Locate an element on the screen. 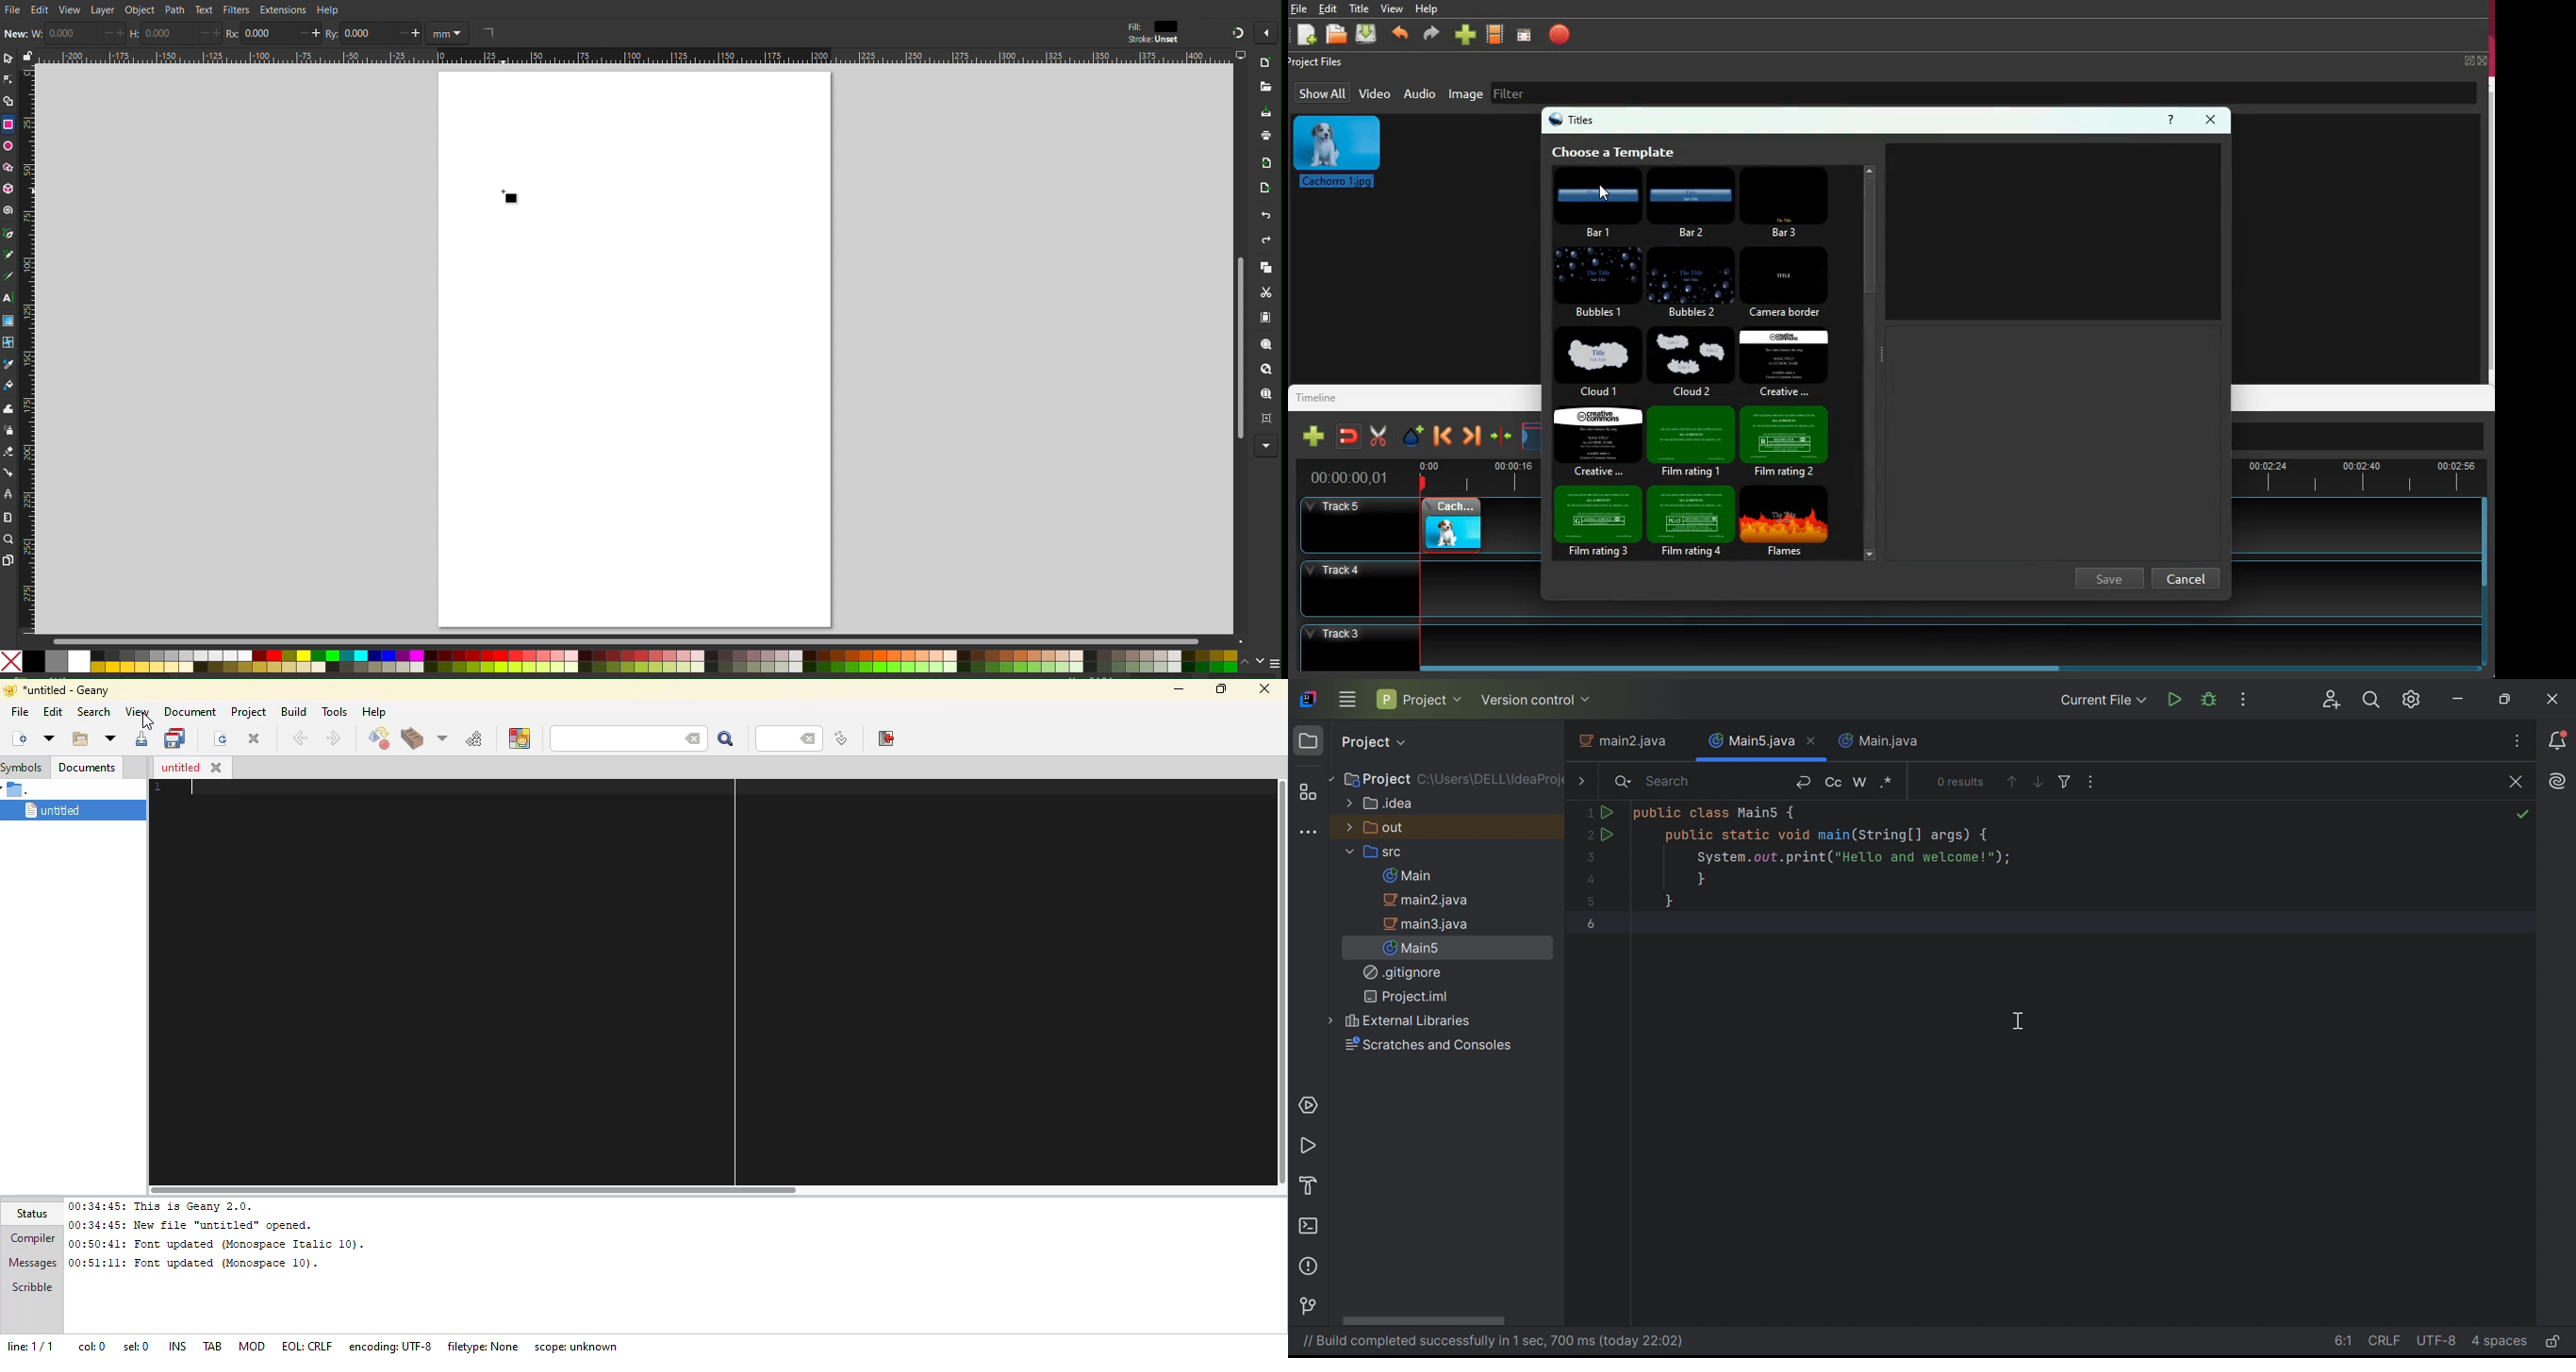  Calligraphy Tool is located at coordinates (8, 276).